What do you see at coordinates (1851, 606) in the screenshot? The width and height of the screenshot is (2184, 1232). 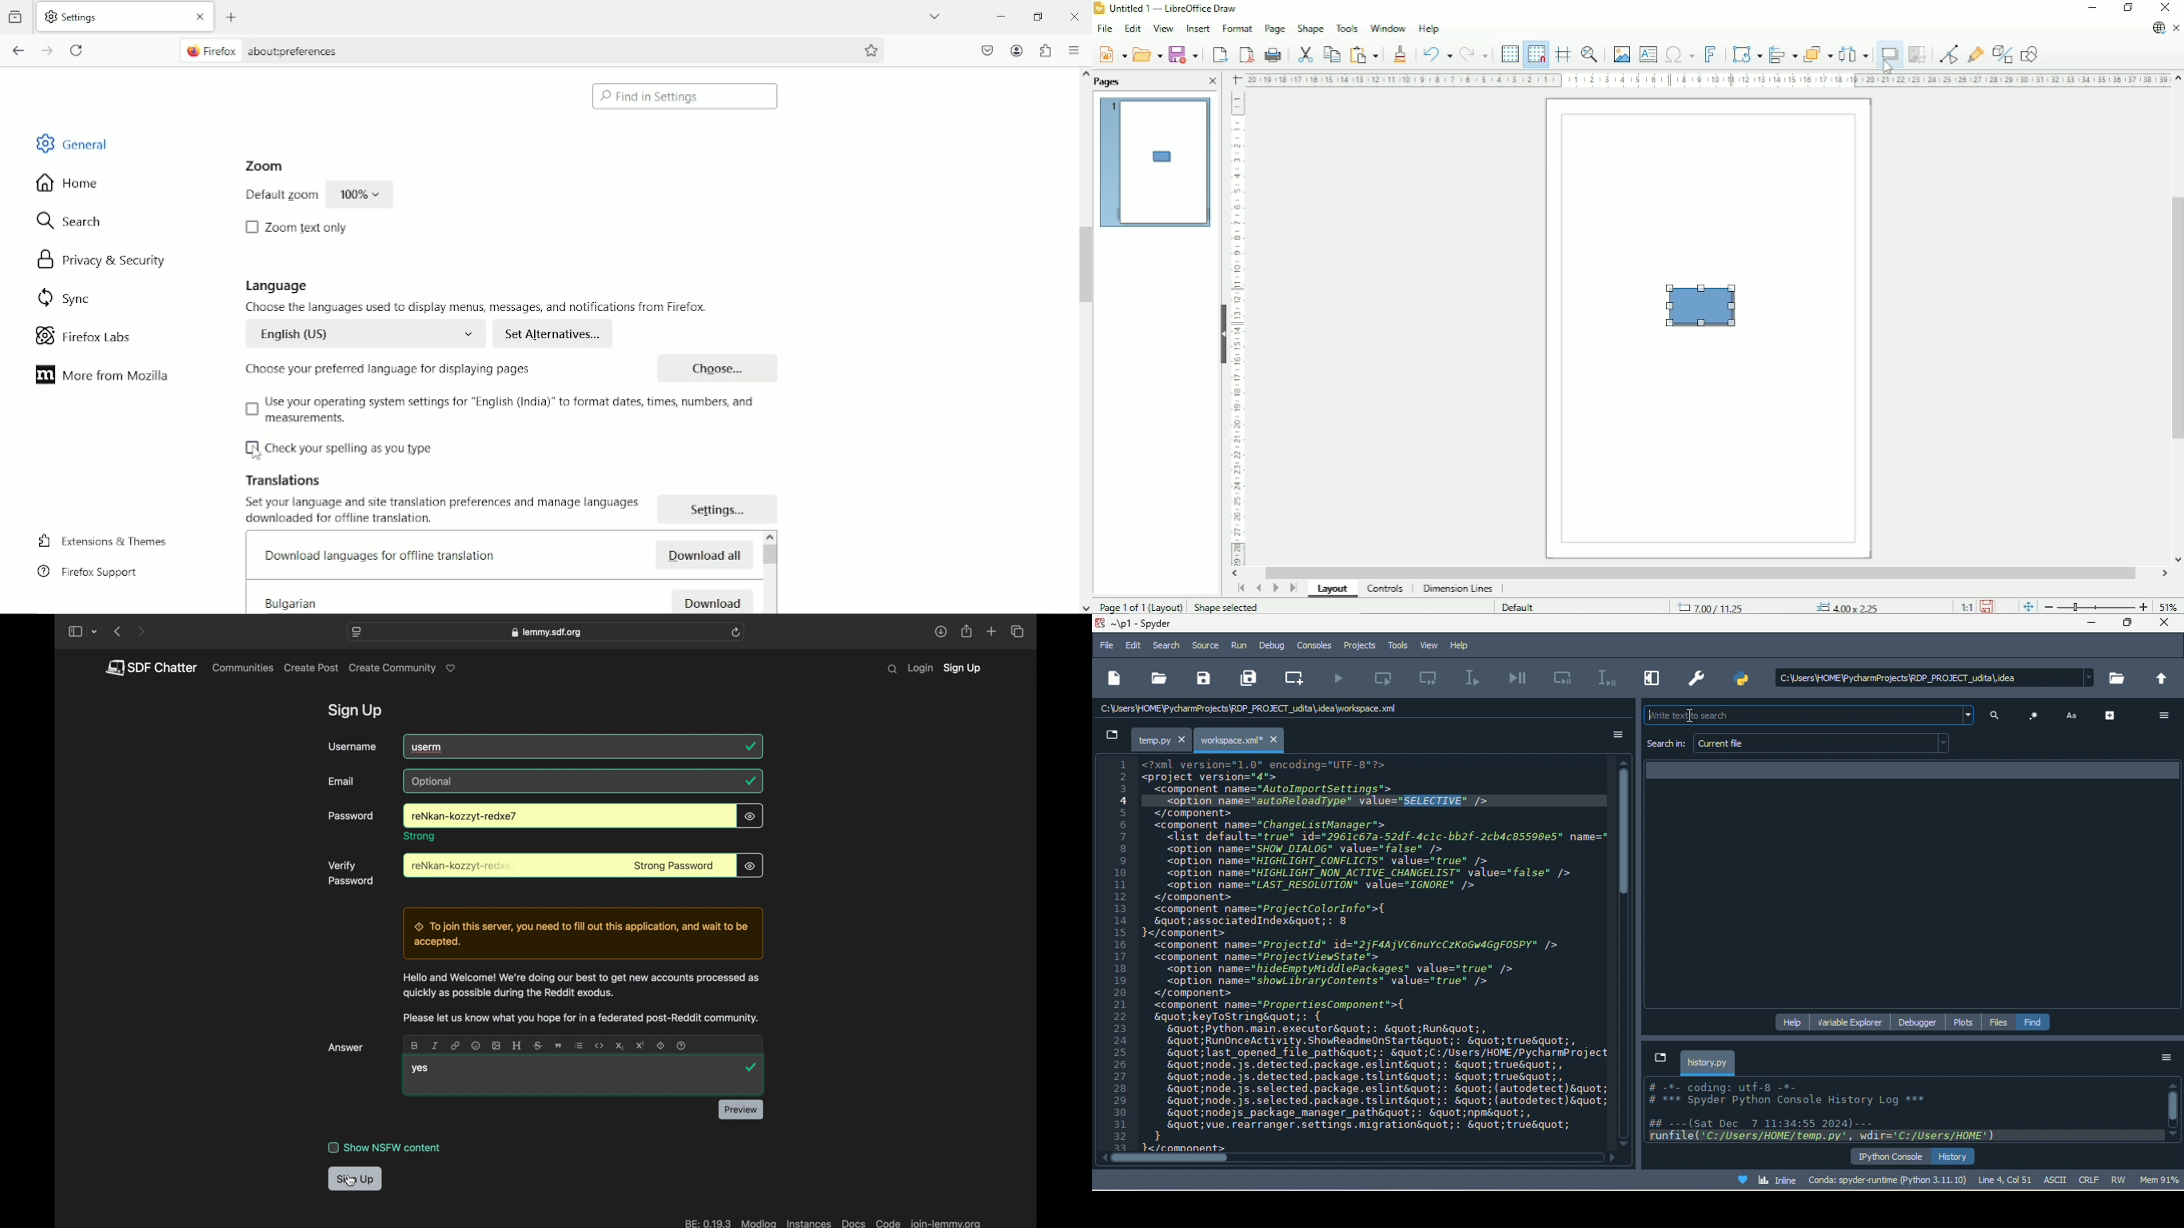 I see `4.00x2.25` at bounding box center [1851, 606].